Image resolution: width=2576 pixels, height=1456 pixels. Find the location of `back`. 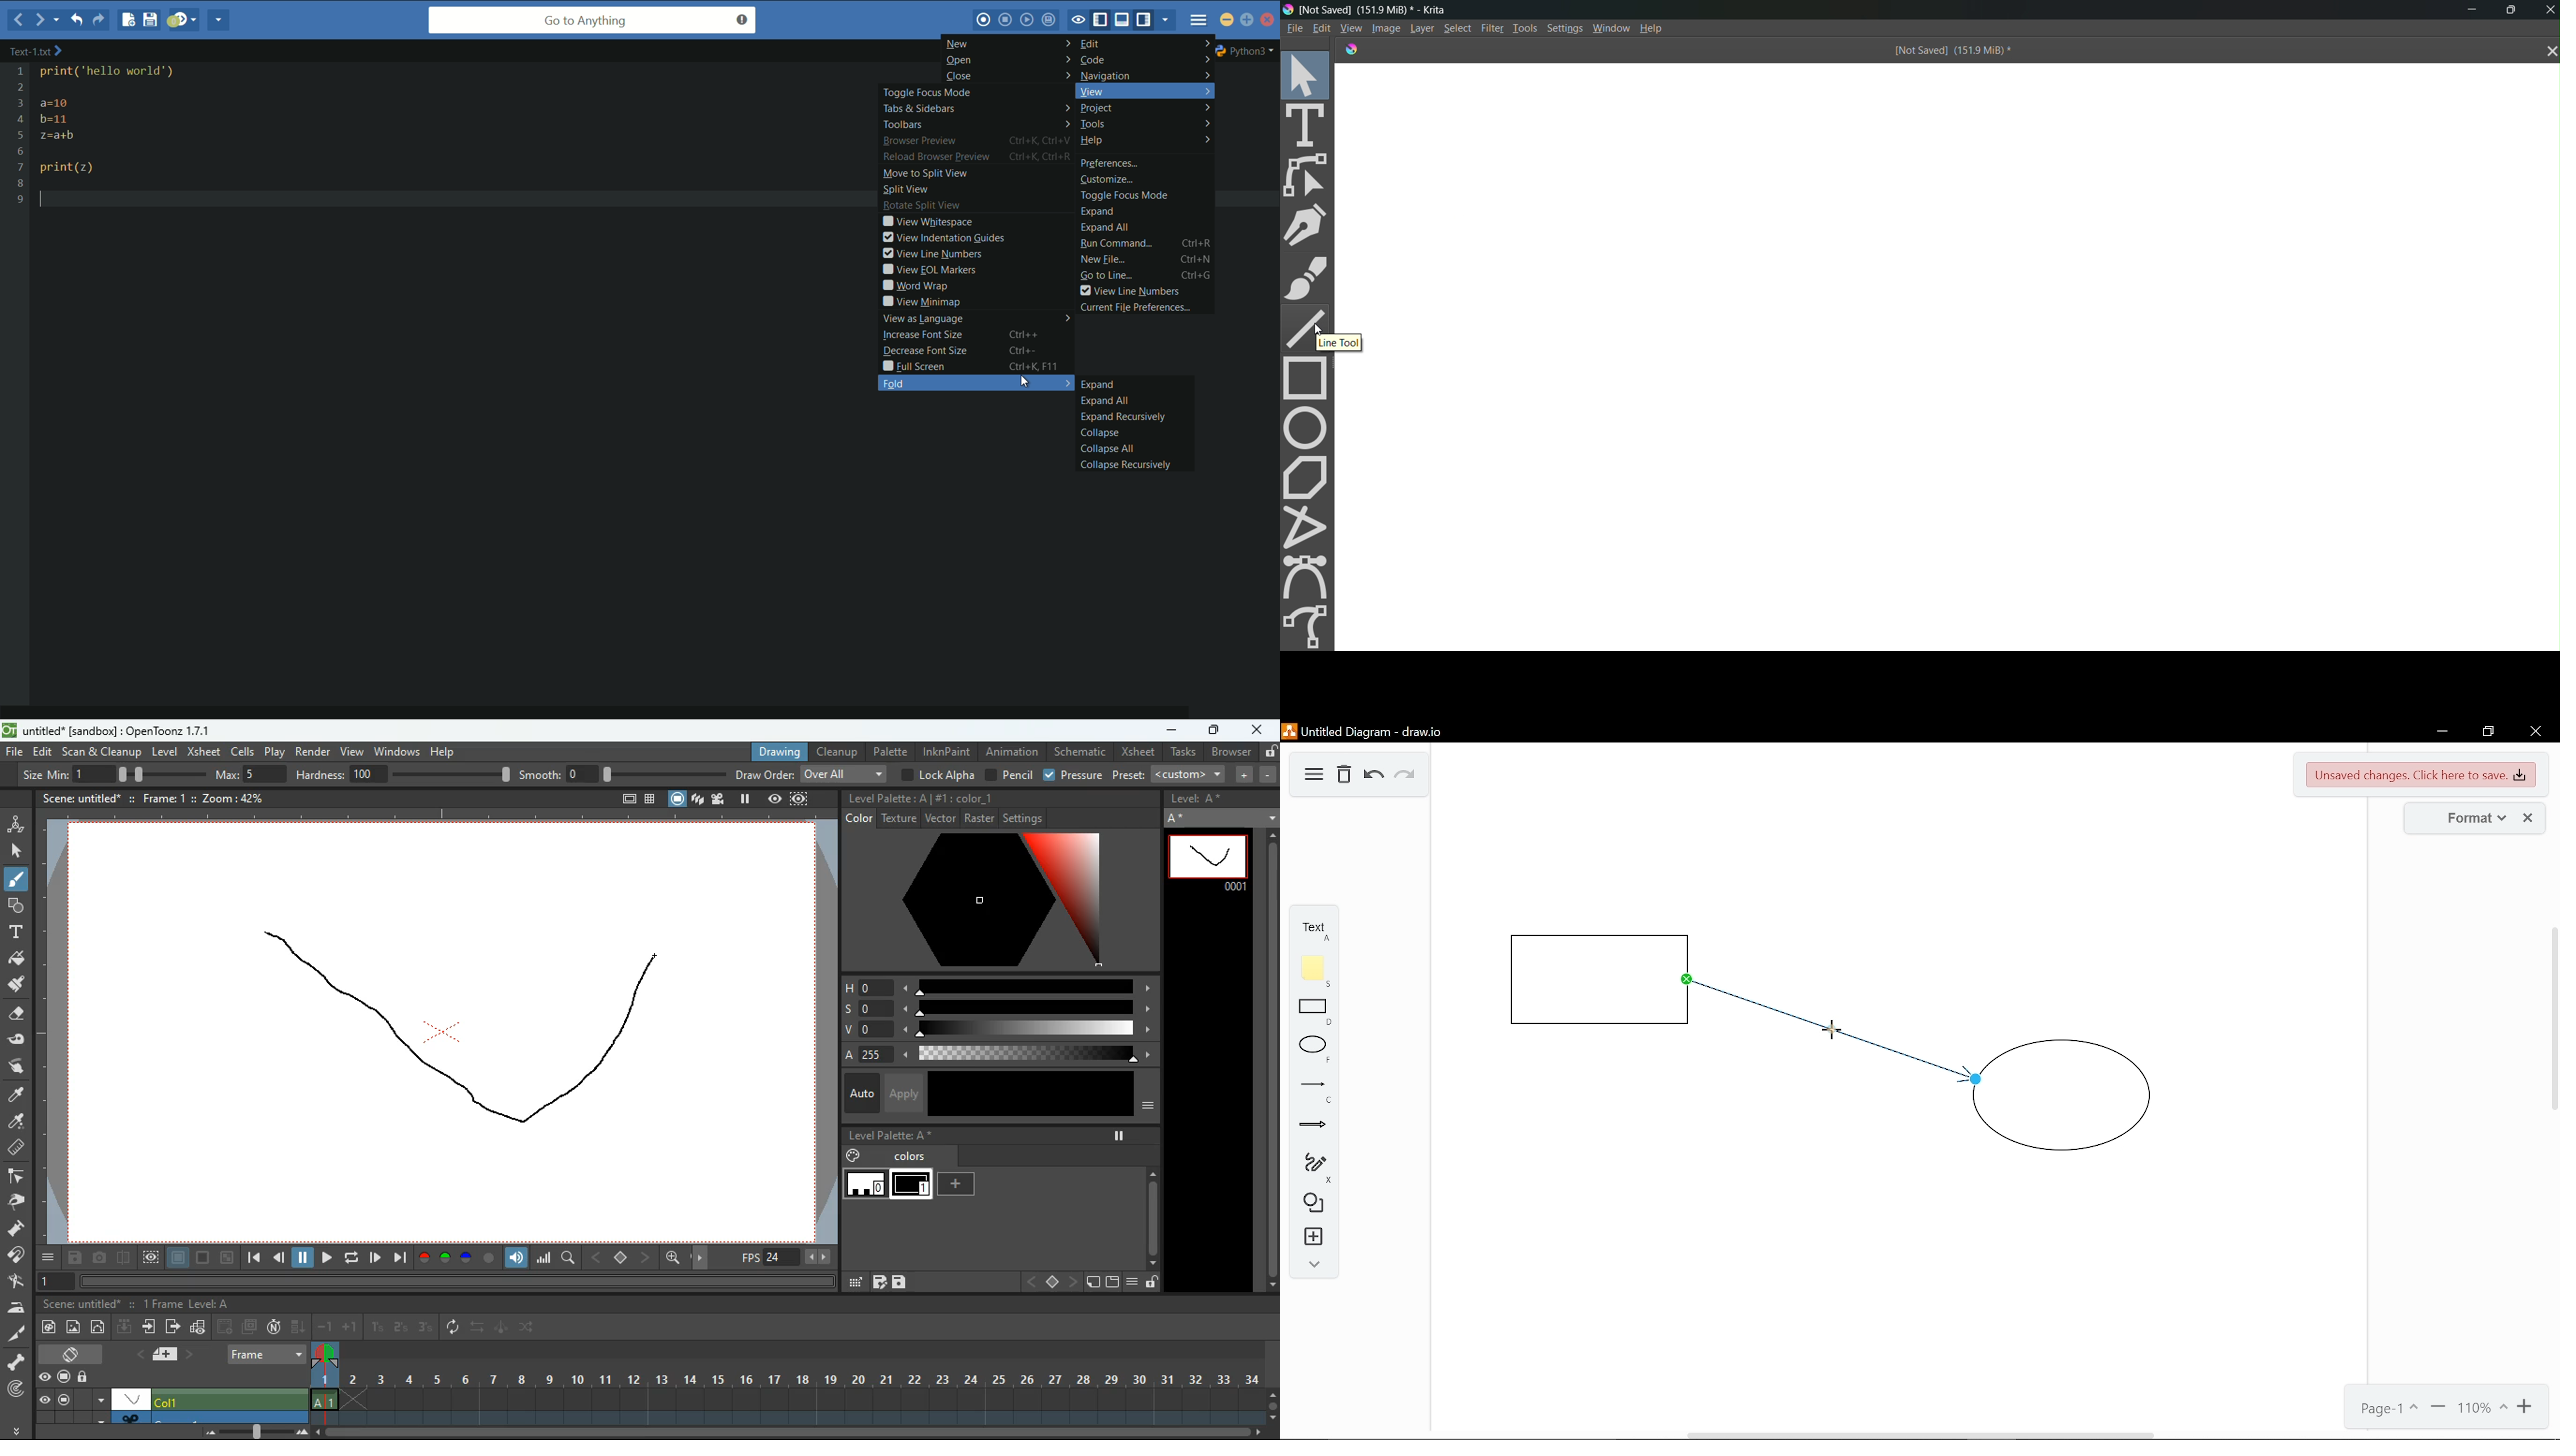

back is located at coordinates (226, 1327).